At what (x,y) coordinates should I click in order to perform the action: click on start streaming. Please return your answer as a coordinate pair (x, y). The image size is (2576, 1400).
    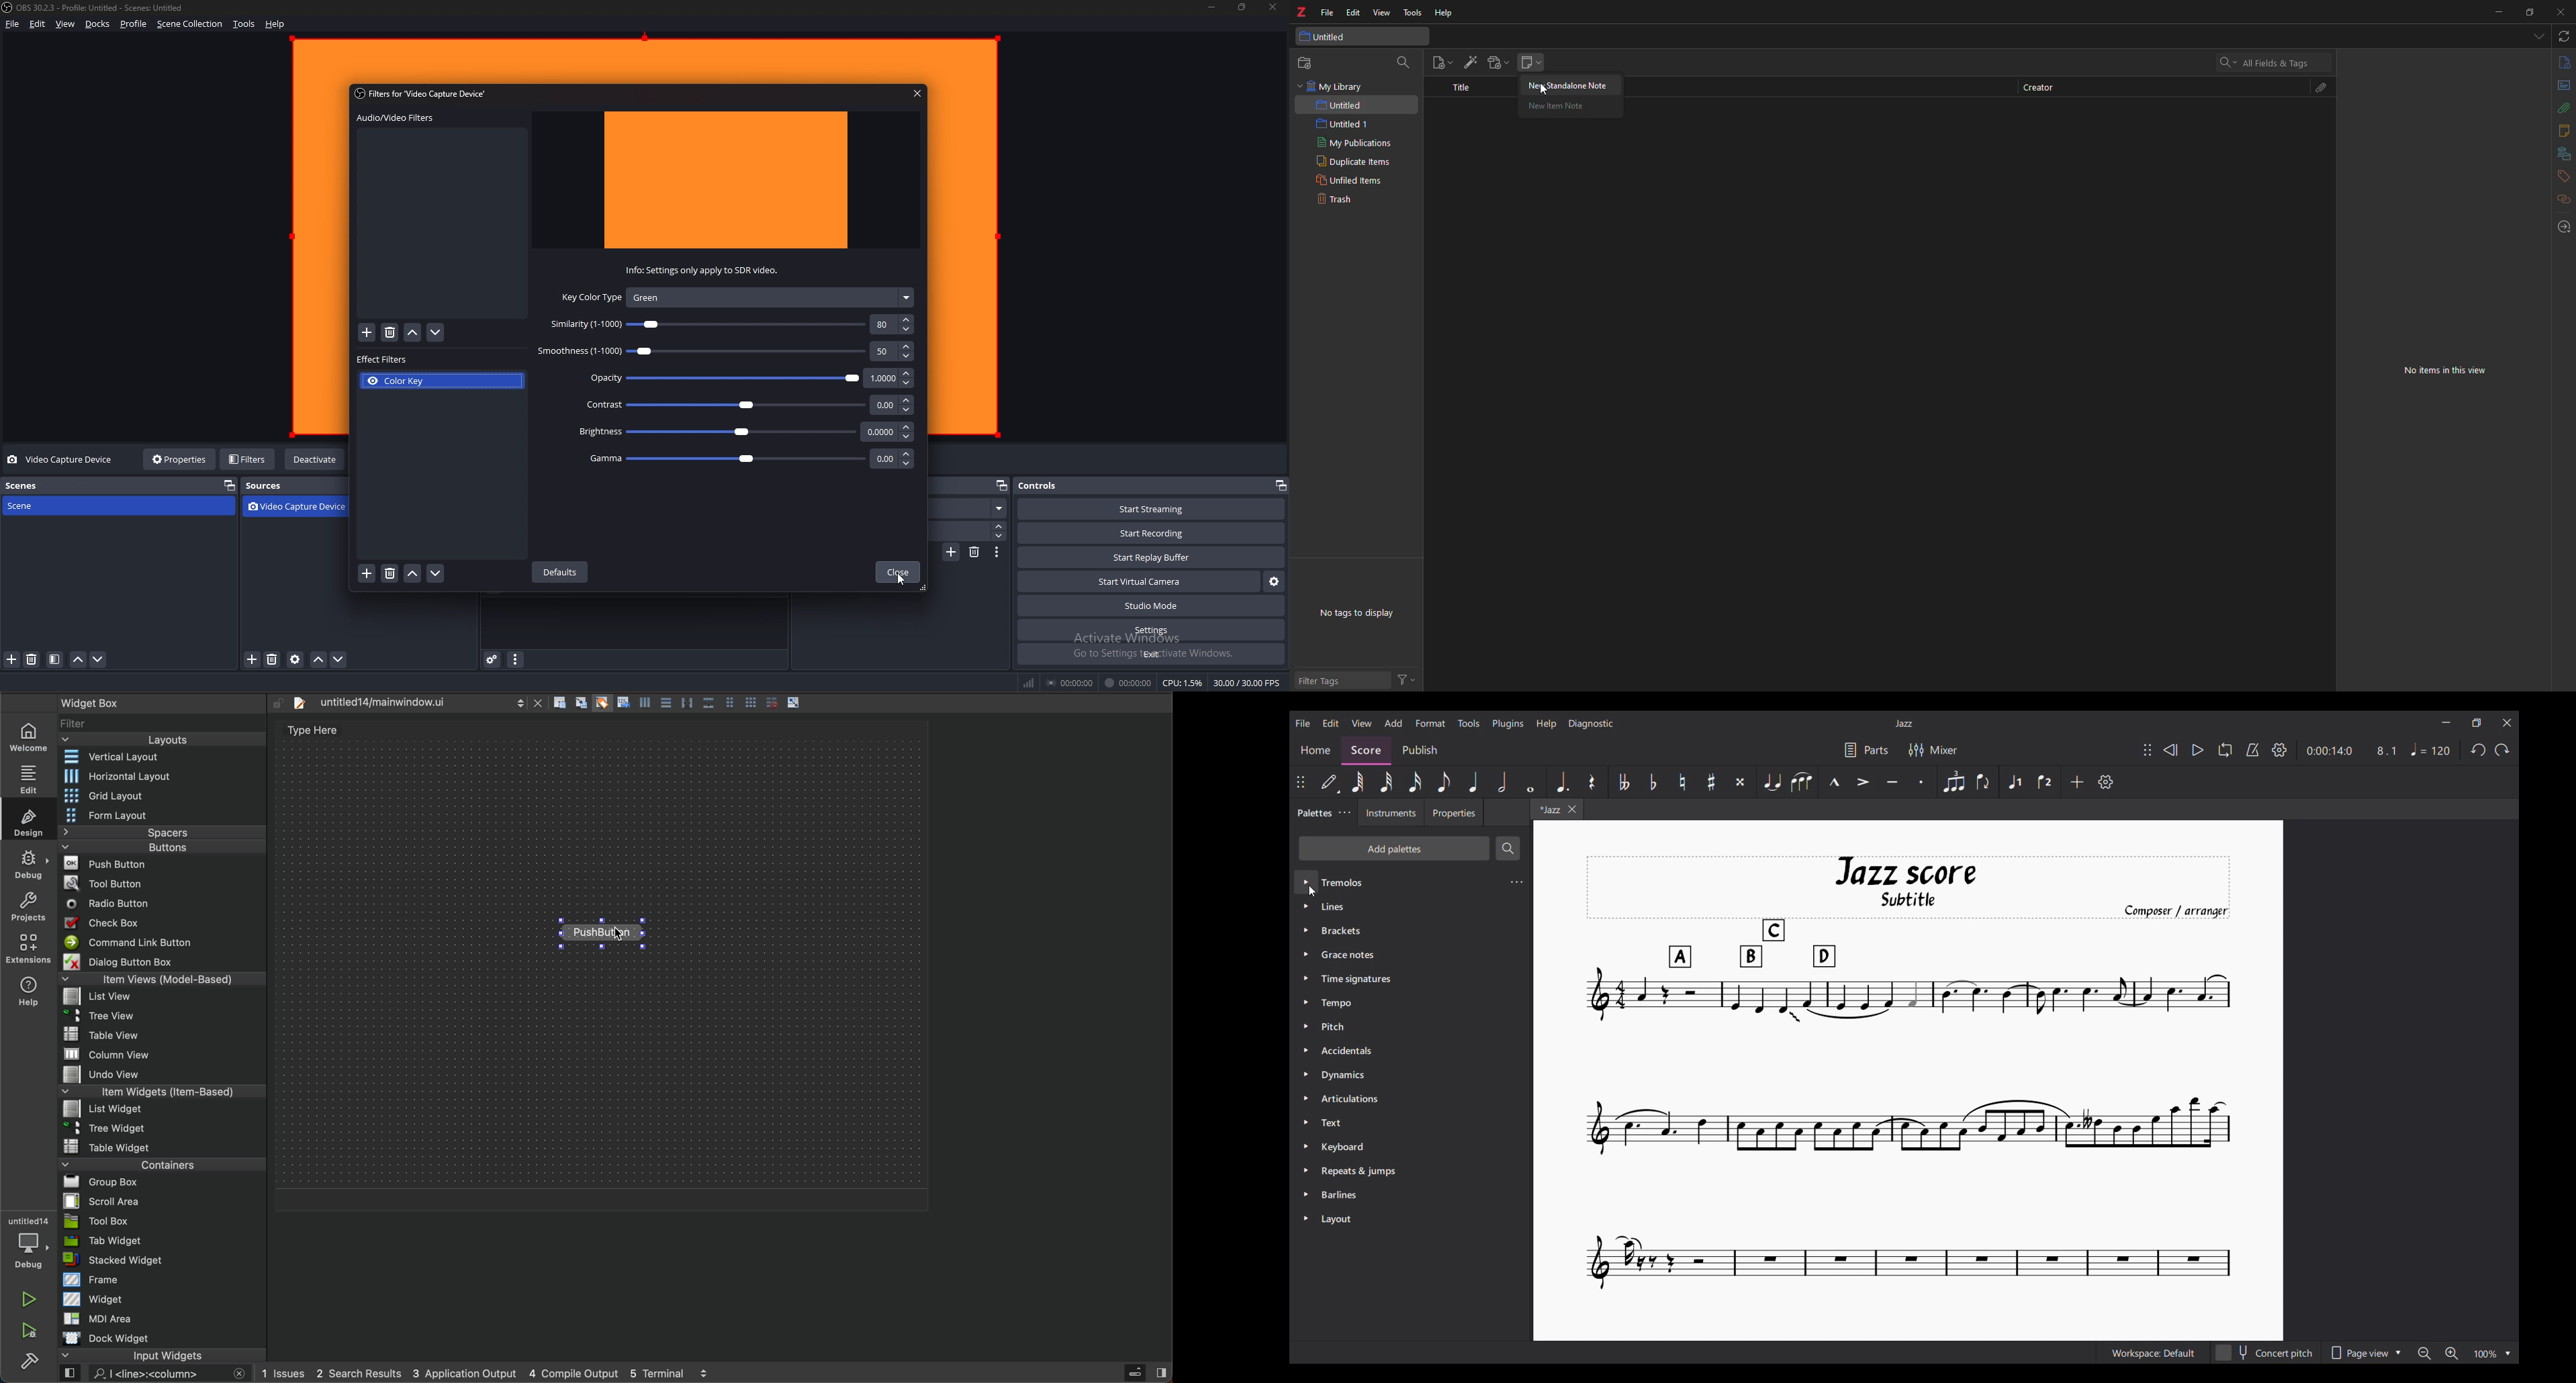
    Looking at the image, I should click on (1151, 509).